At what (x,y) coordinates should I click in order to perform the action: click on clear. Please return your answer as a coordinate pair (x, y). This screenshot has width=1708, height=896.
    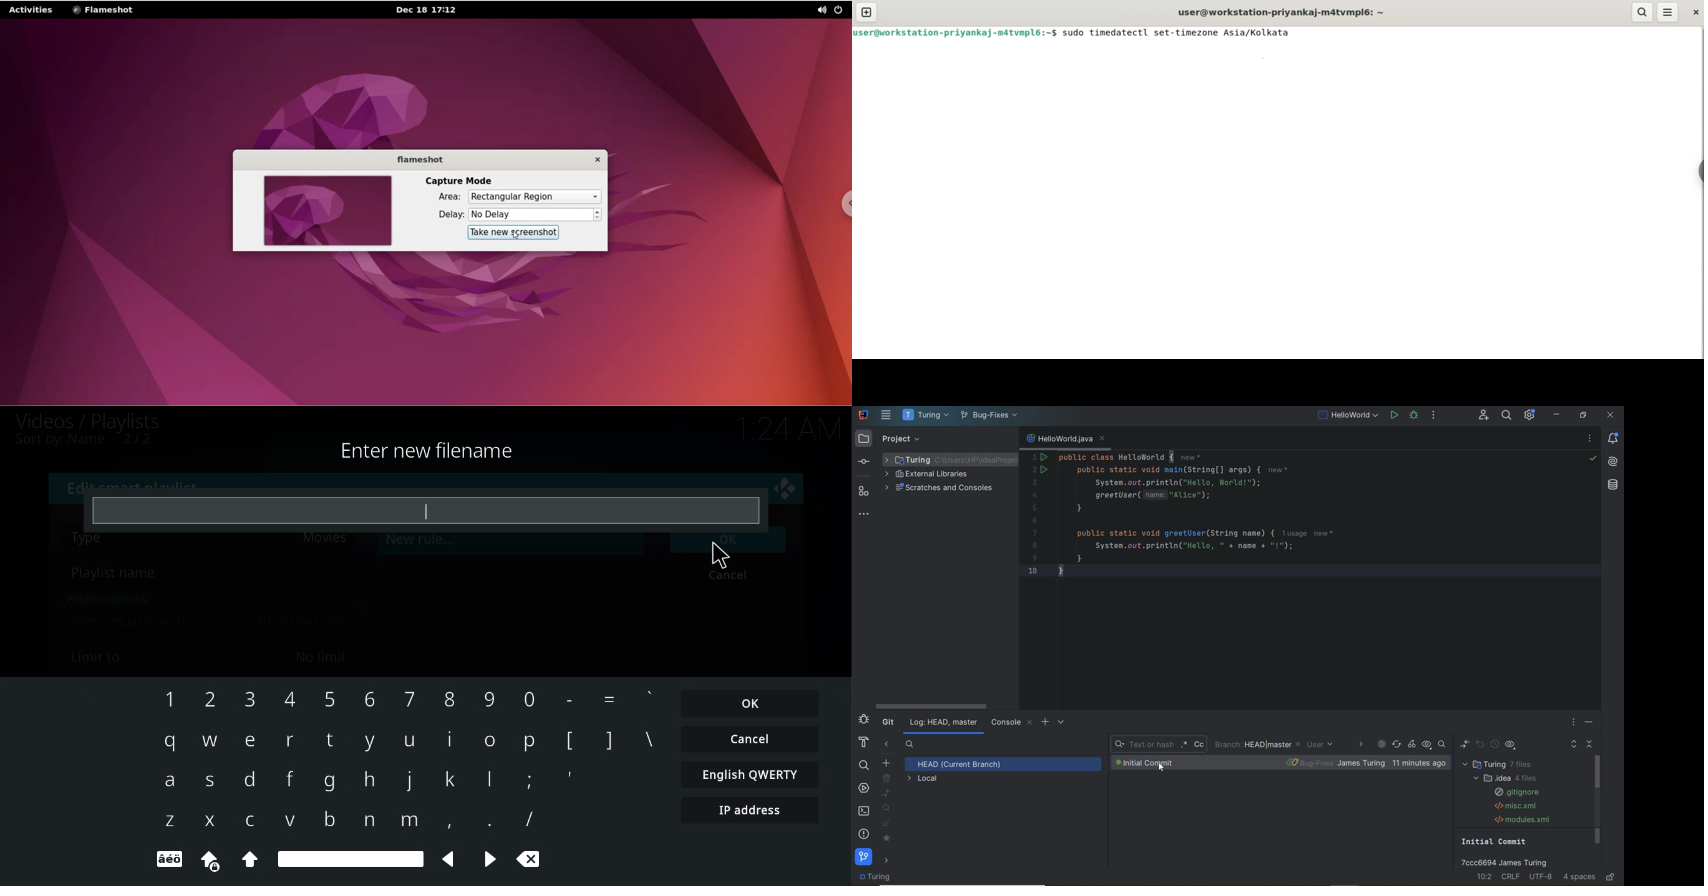
    Looking at the image, I should click on (531, 859).